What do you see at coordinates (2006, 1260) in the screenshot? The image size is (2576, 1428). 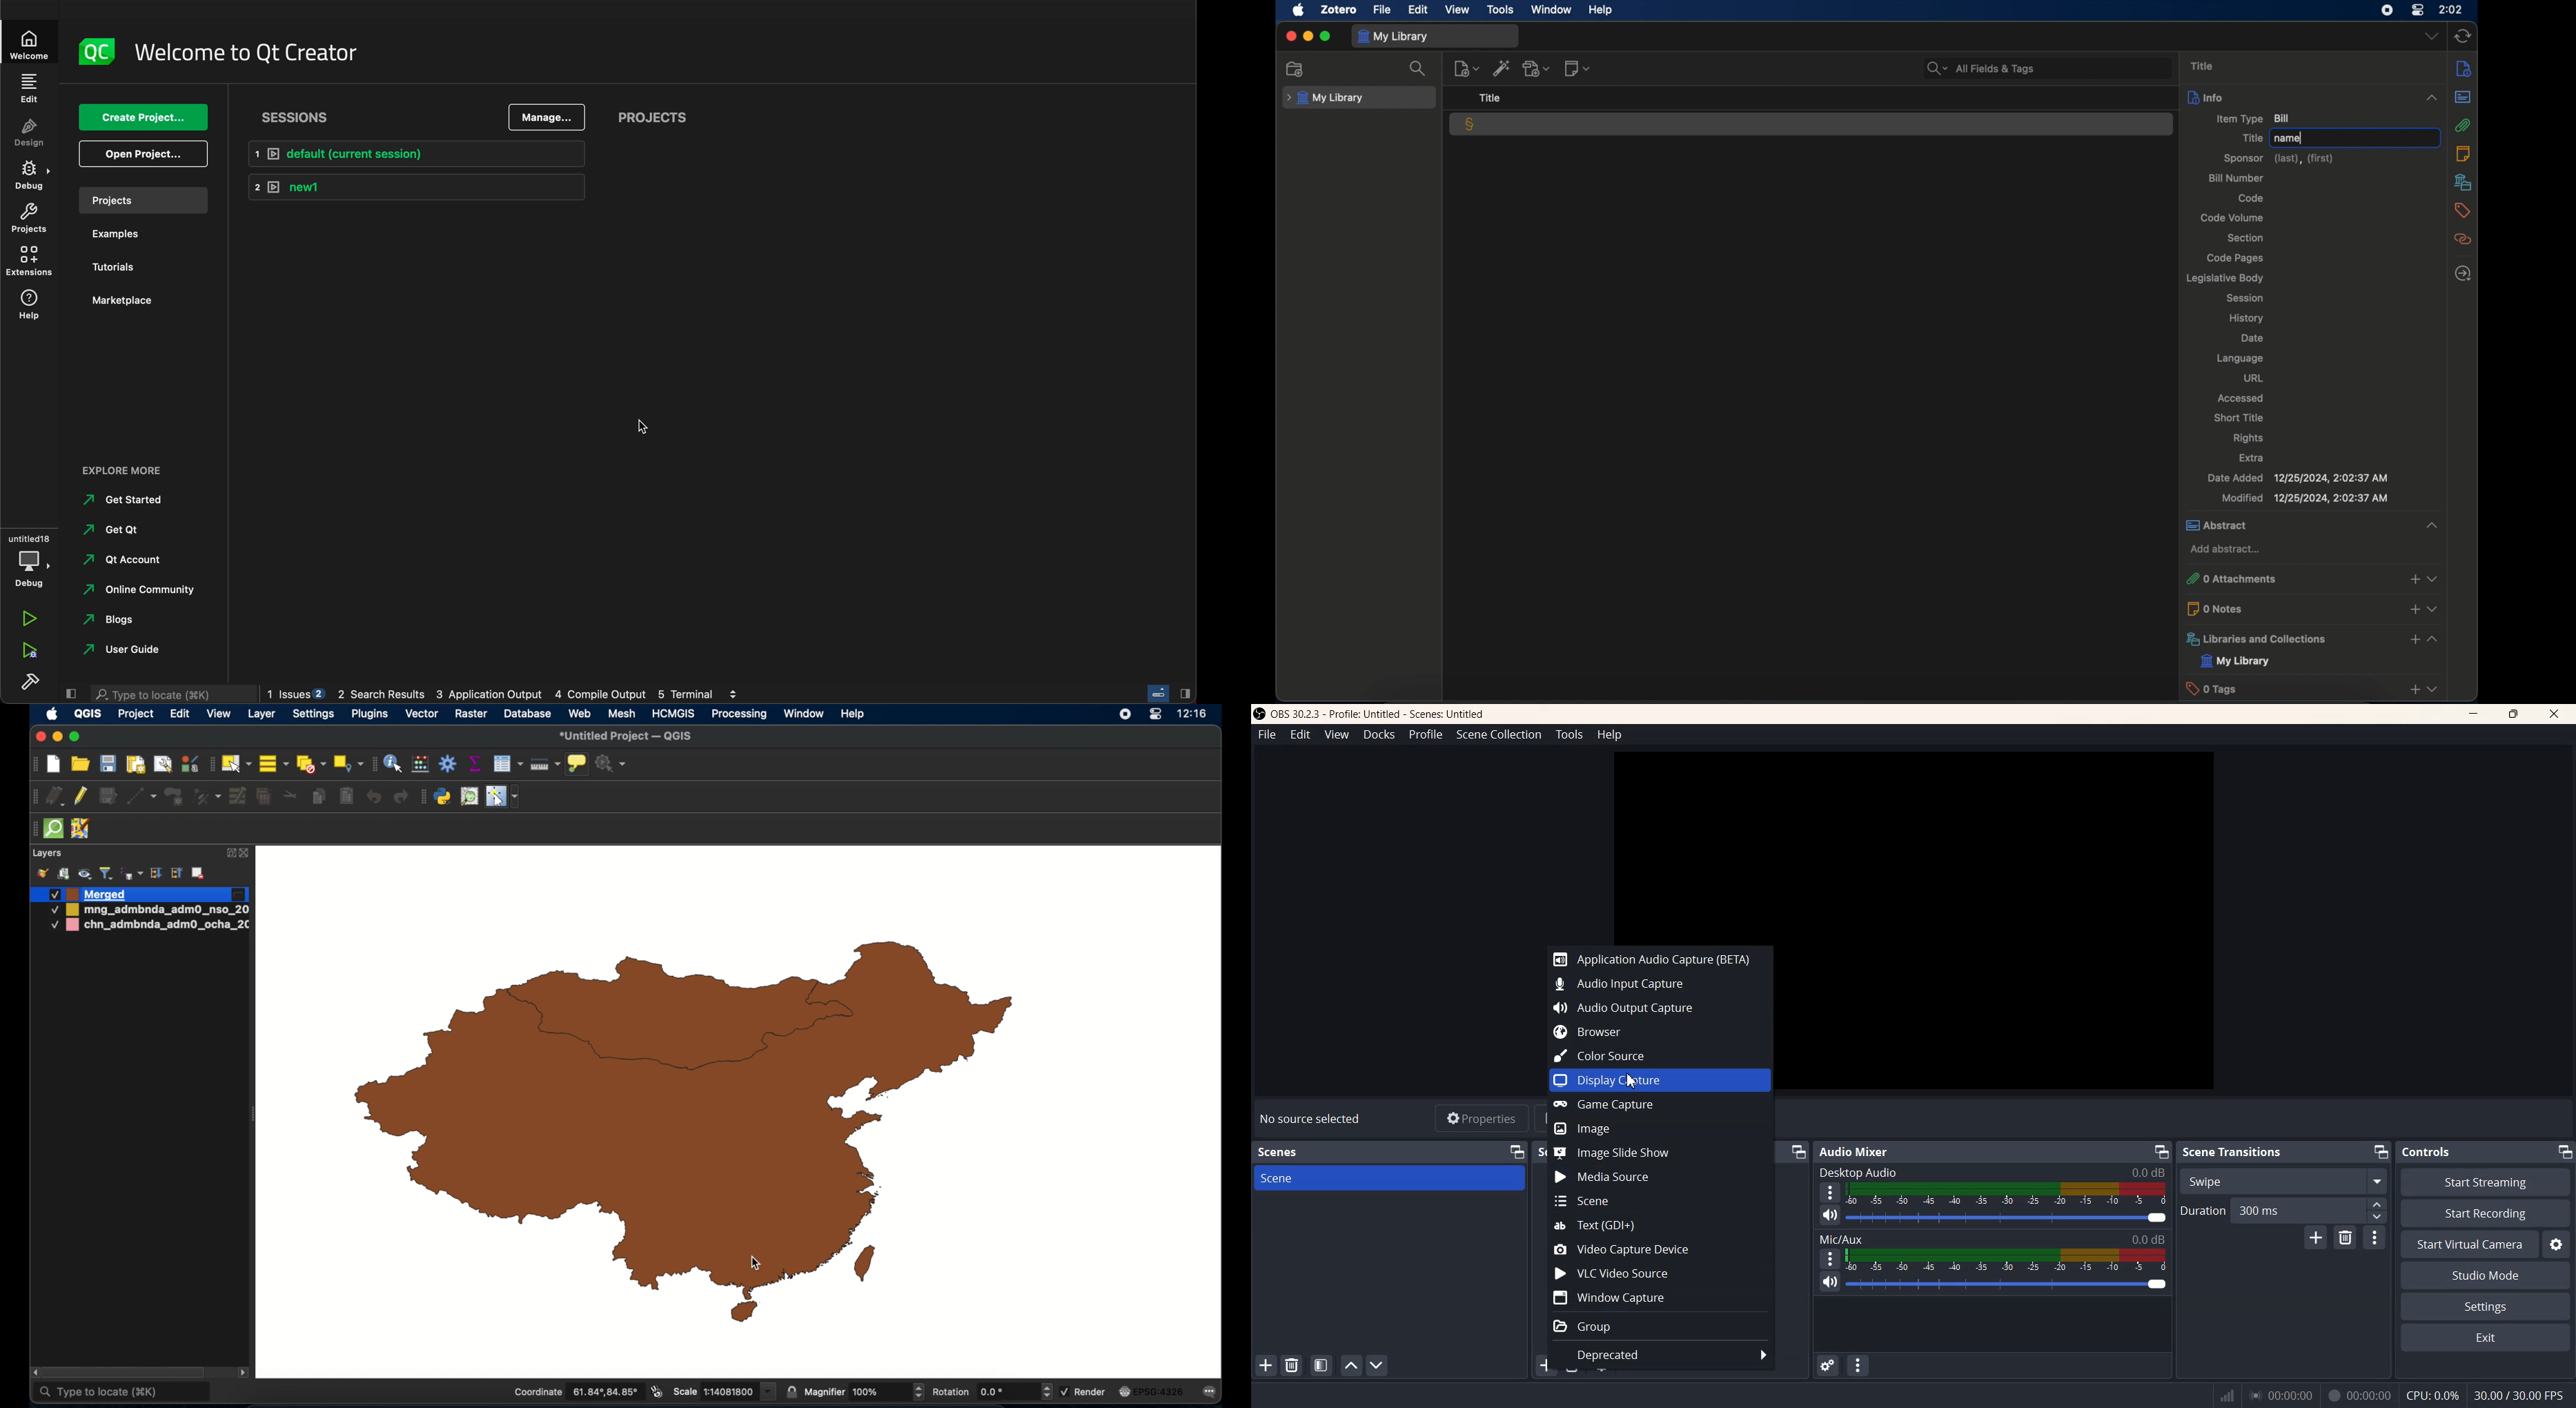 I see `Volume Indicator` at bounding box center [2006, 1260].